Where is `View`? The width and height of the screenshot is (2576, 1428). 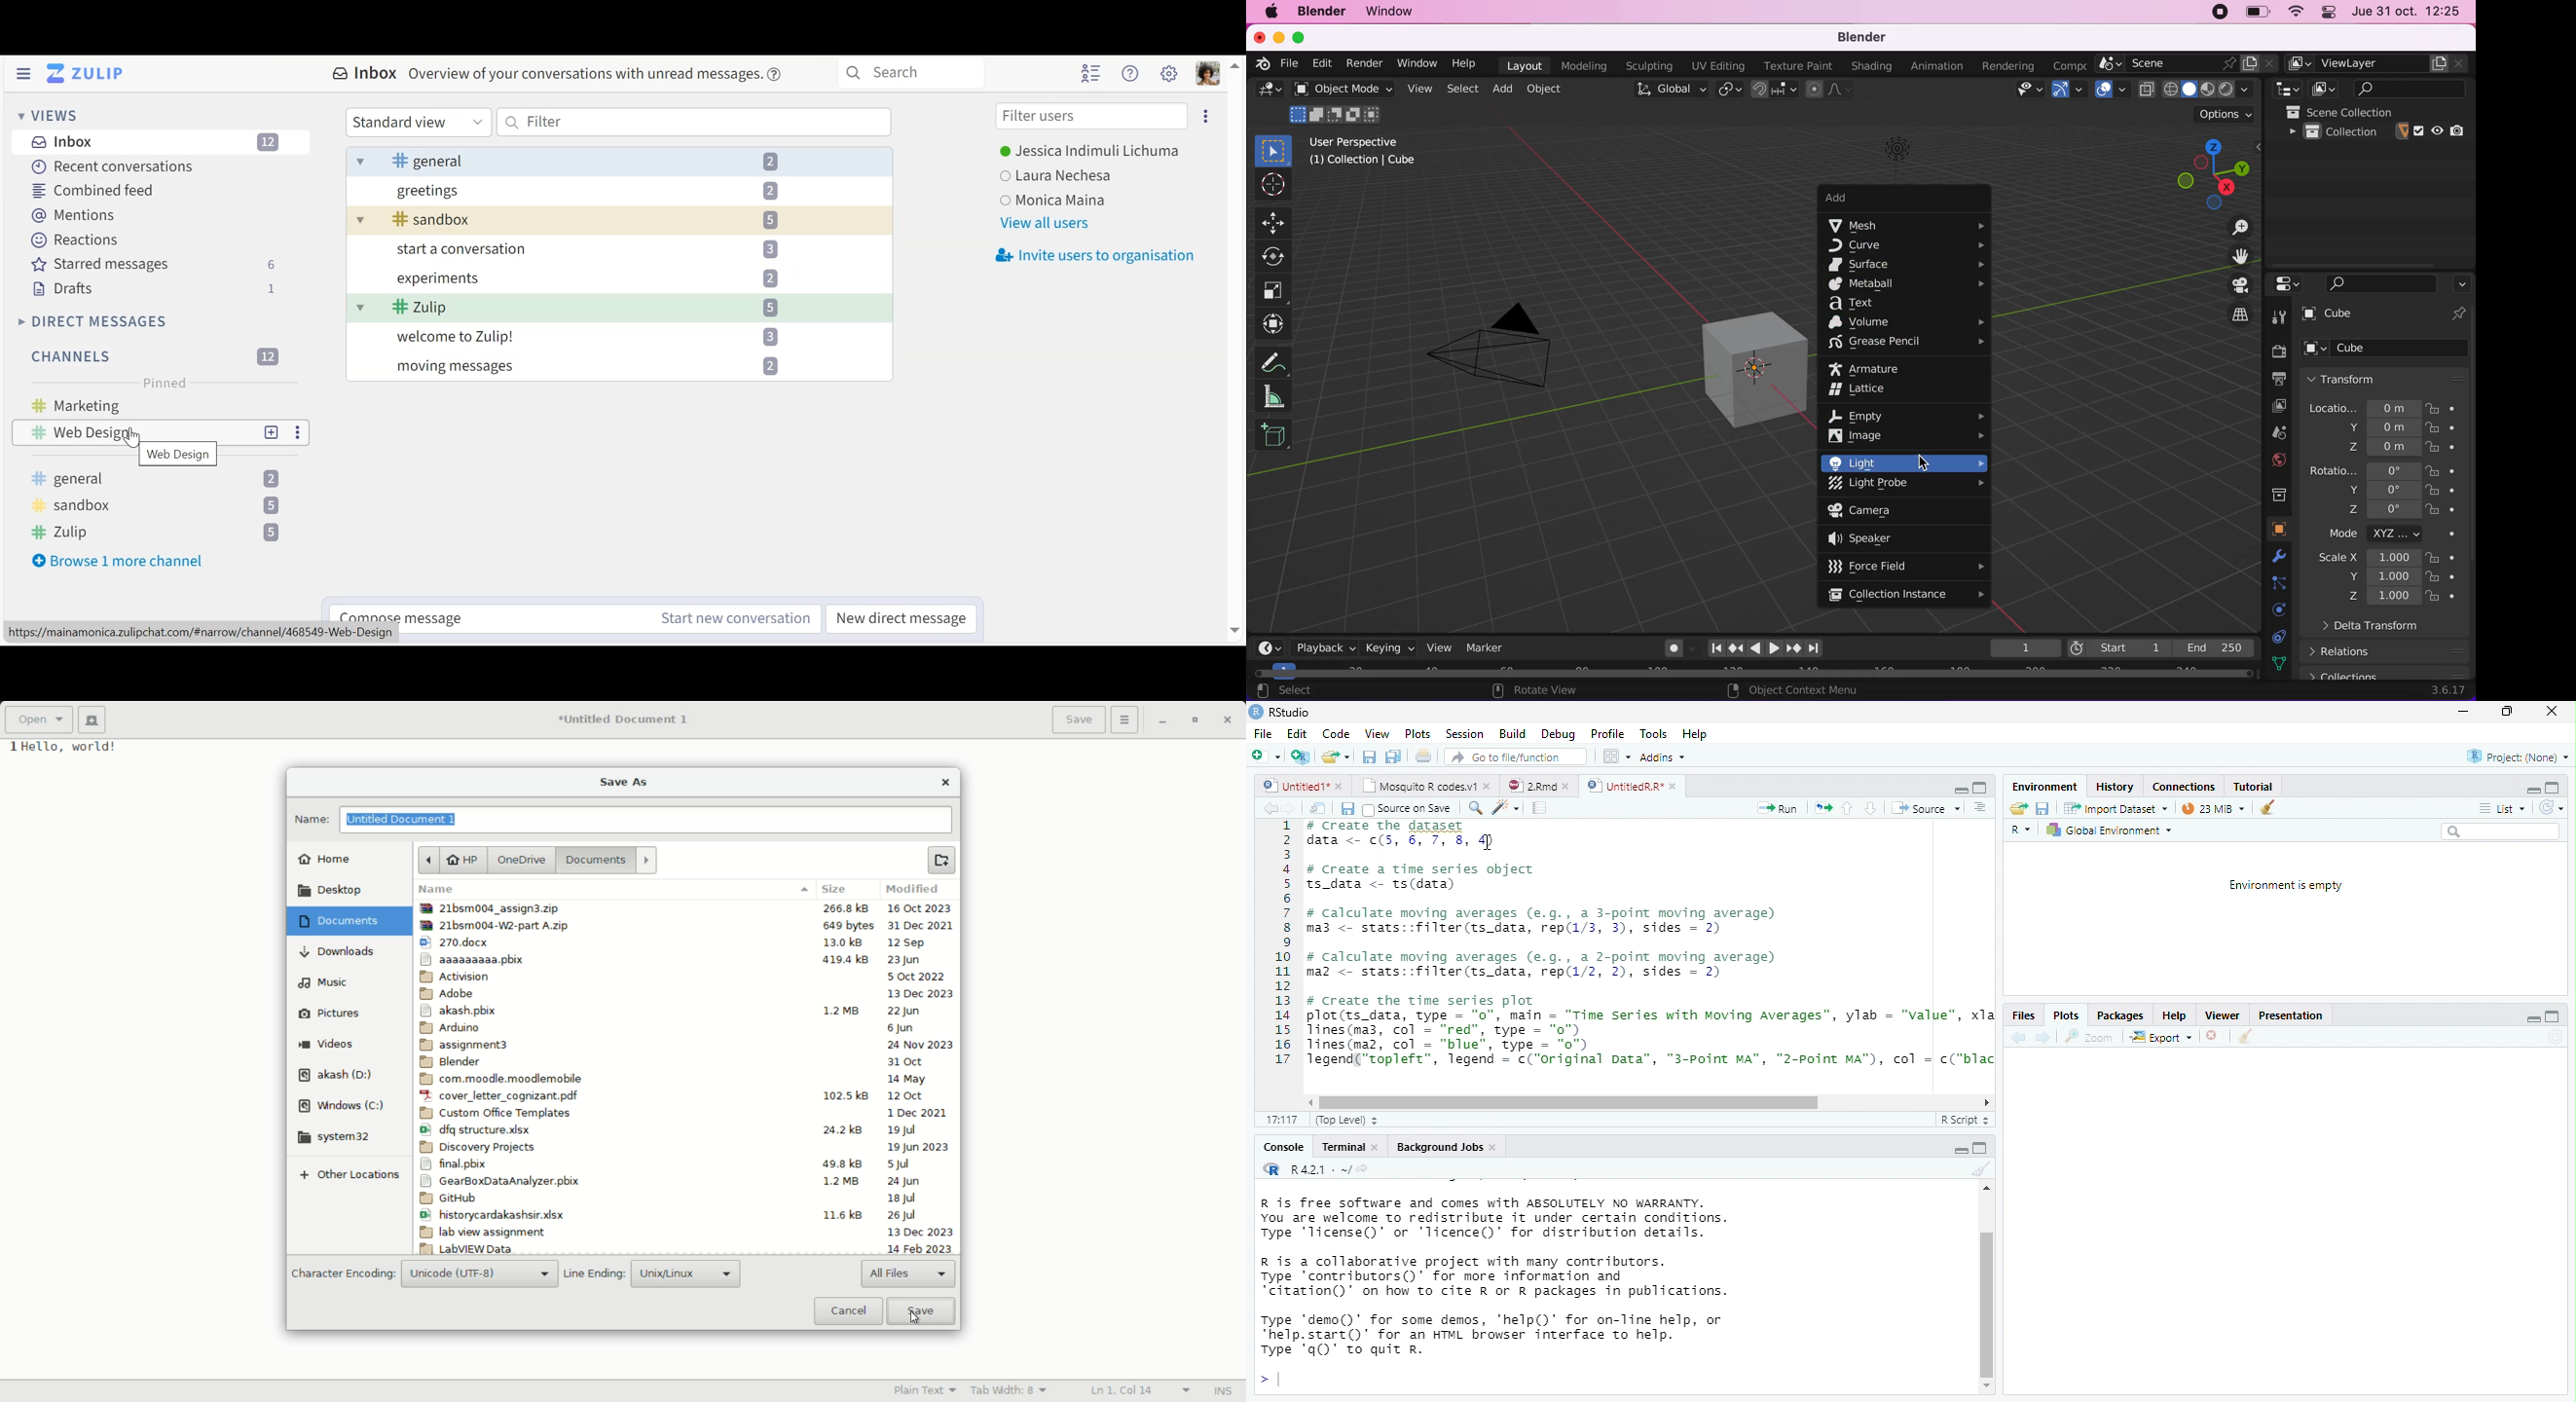 View is located at coordinates (1376, 733).